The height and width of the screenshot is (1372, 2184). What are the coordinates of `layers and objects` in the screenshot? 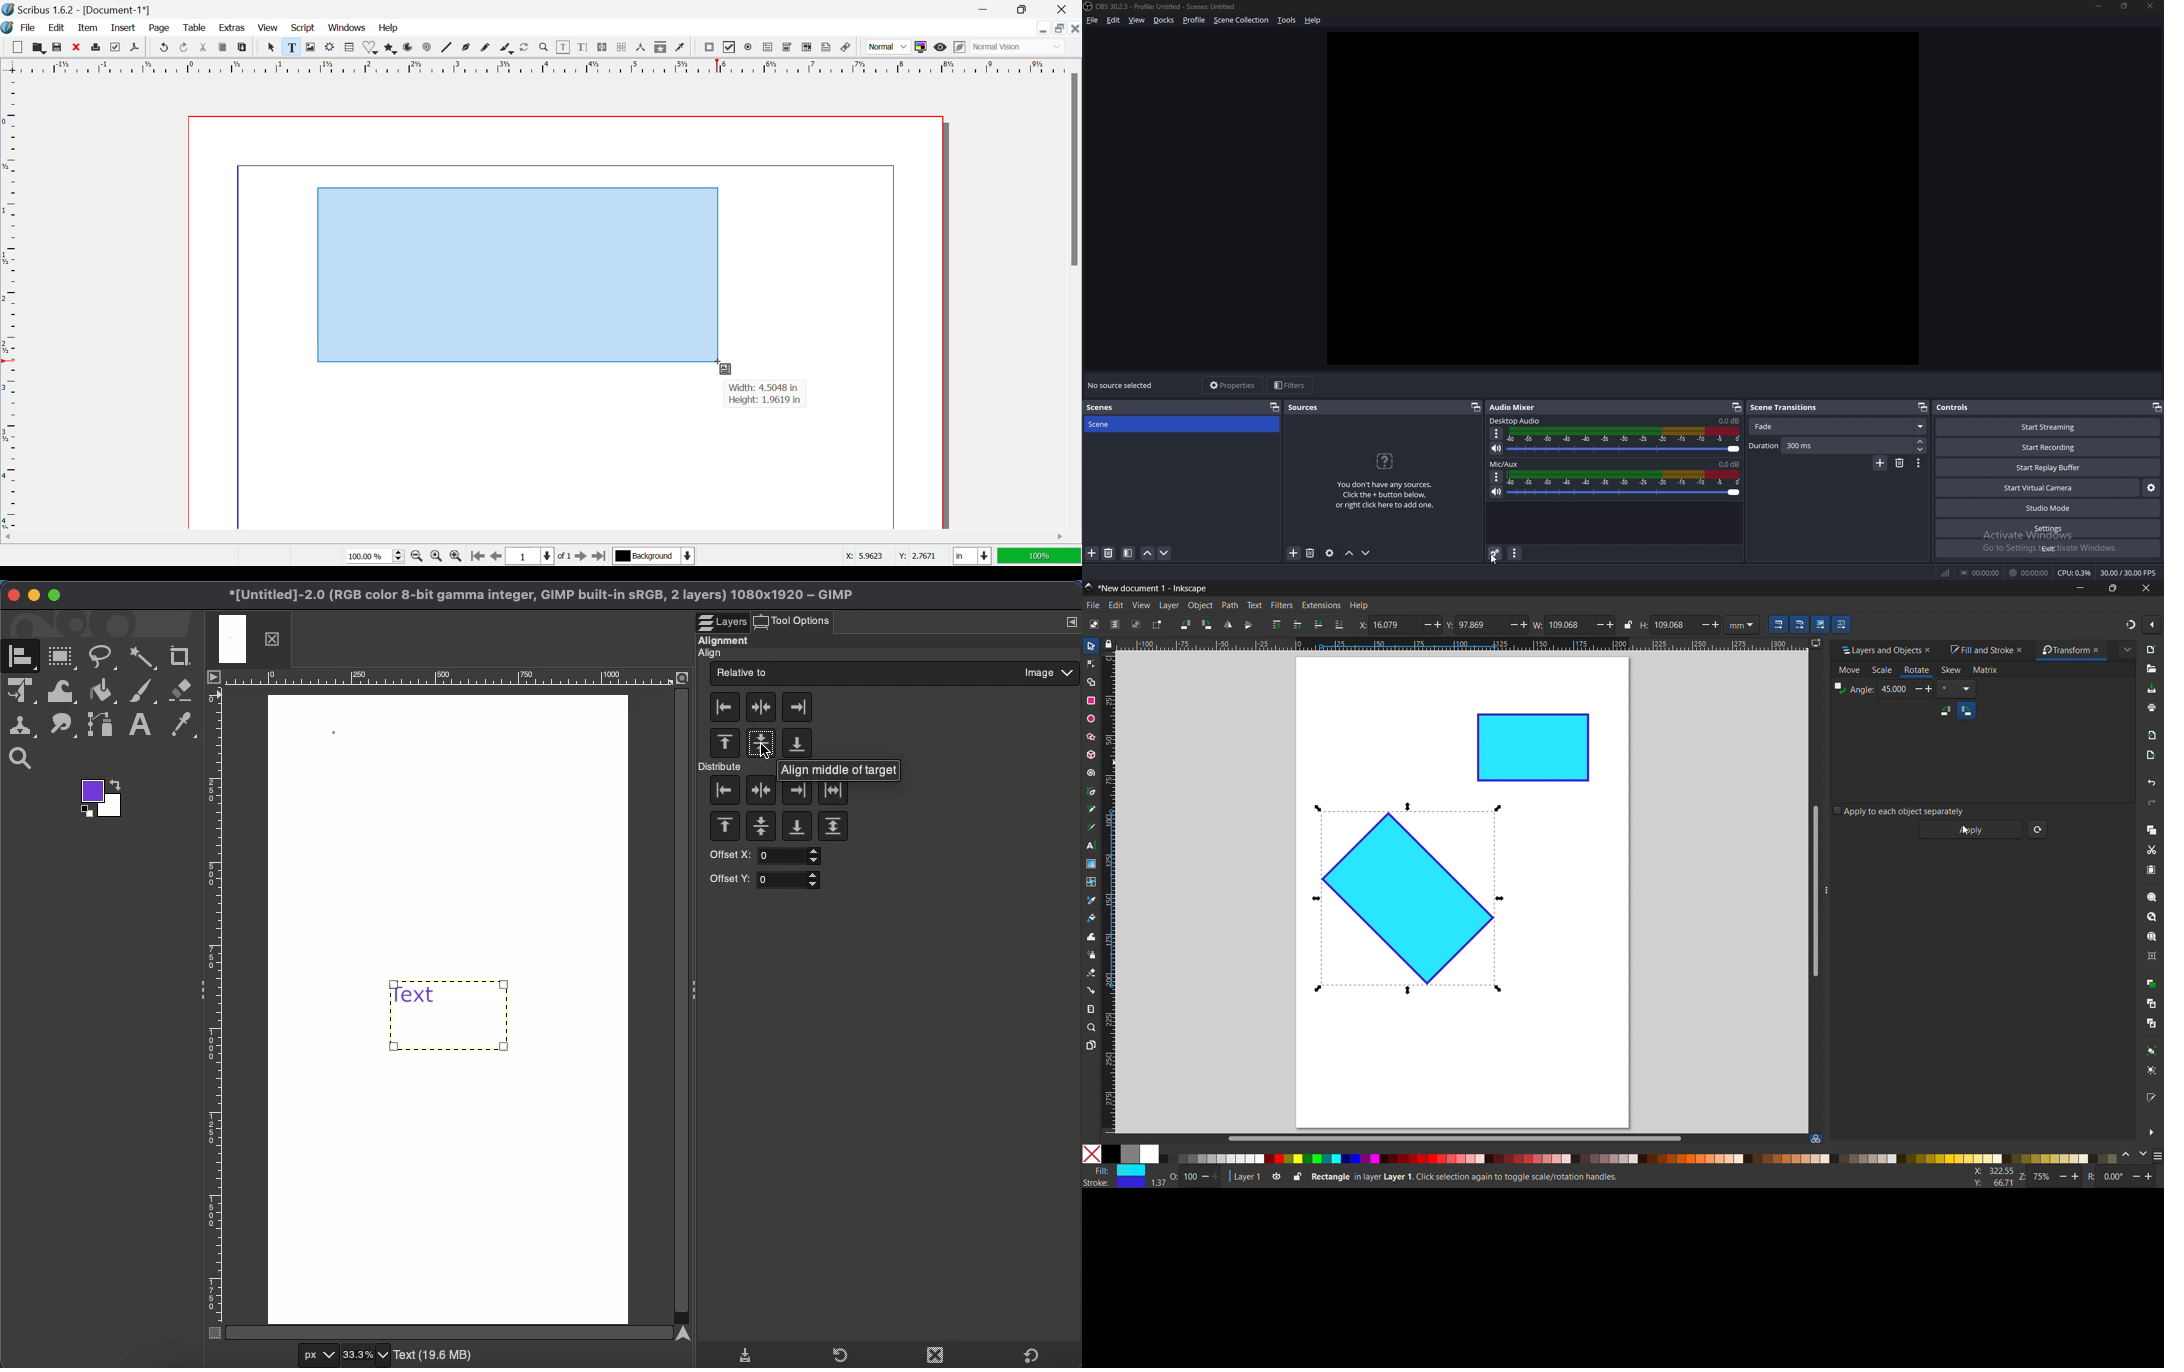 It's located at (1877, 650).